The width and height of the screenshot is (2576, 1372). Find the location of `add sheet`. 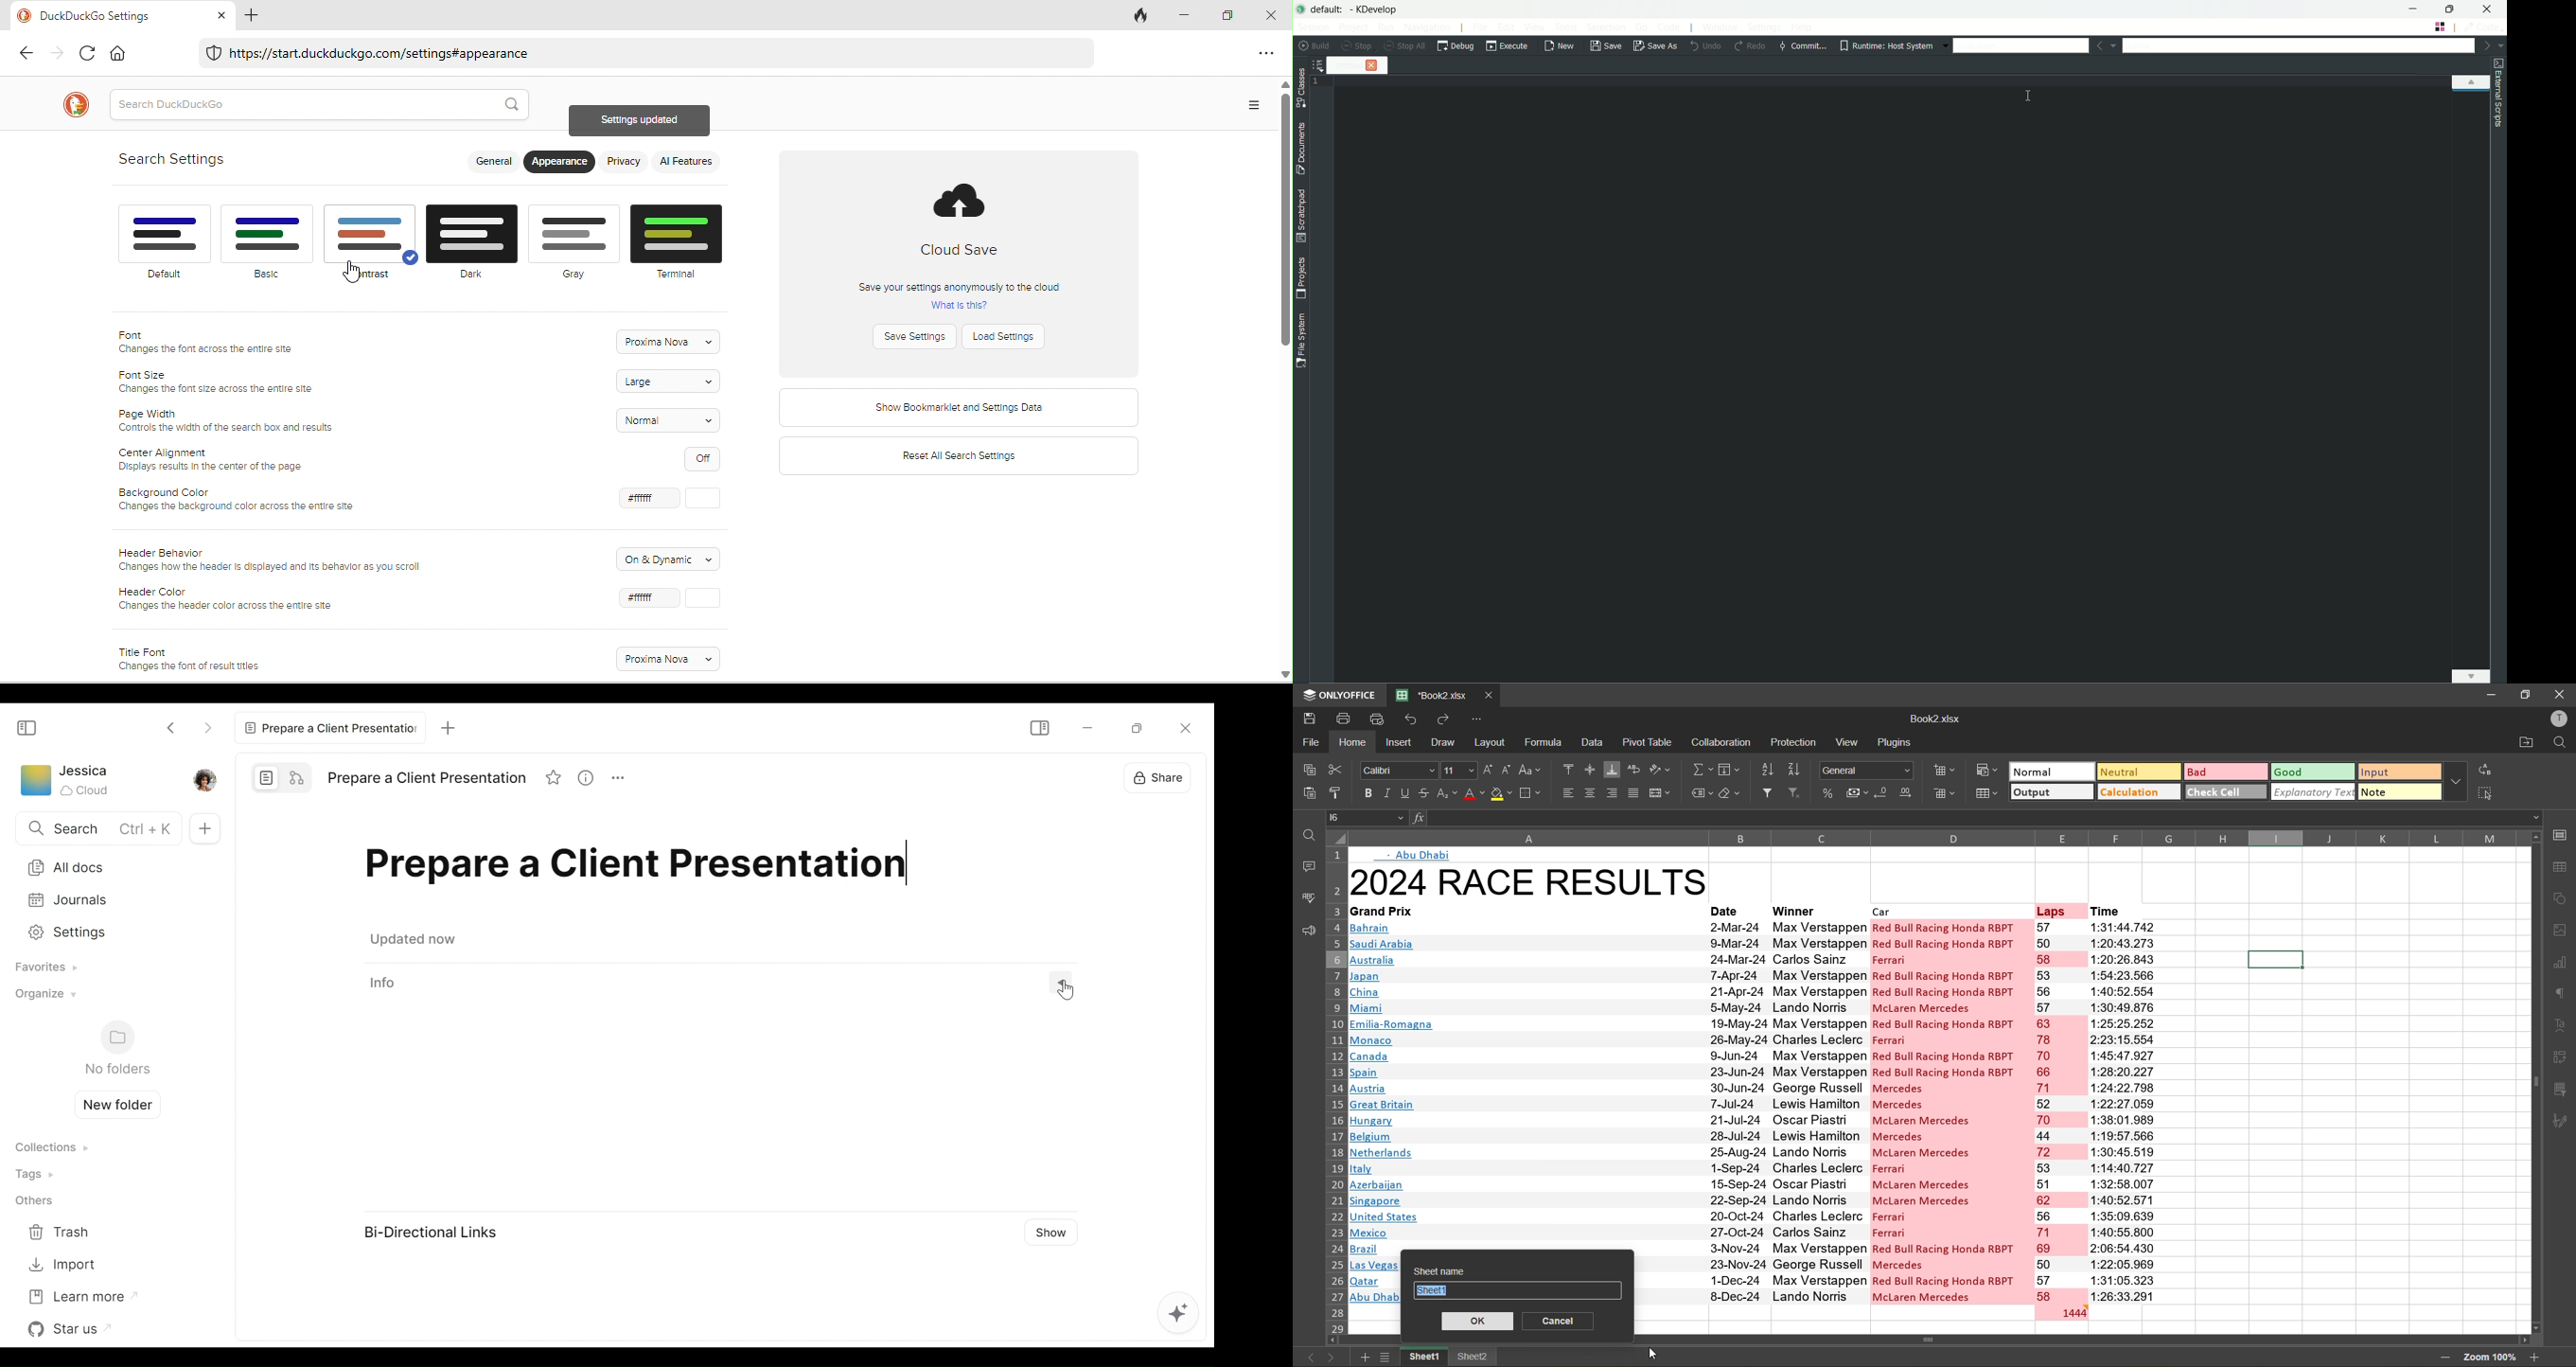

add sheet is located at coordinates (1366, 1356).